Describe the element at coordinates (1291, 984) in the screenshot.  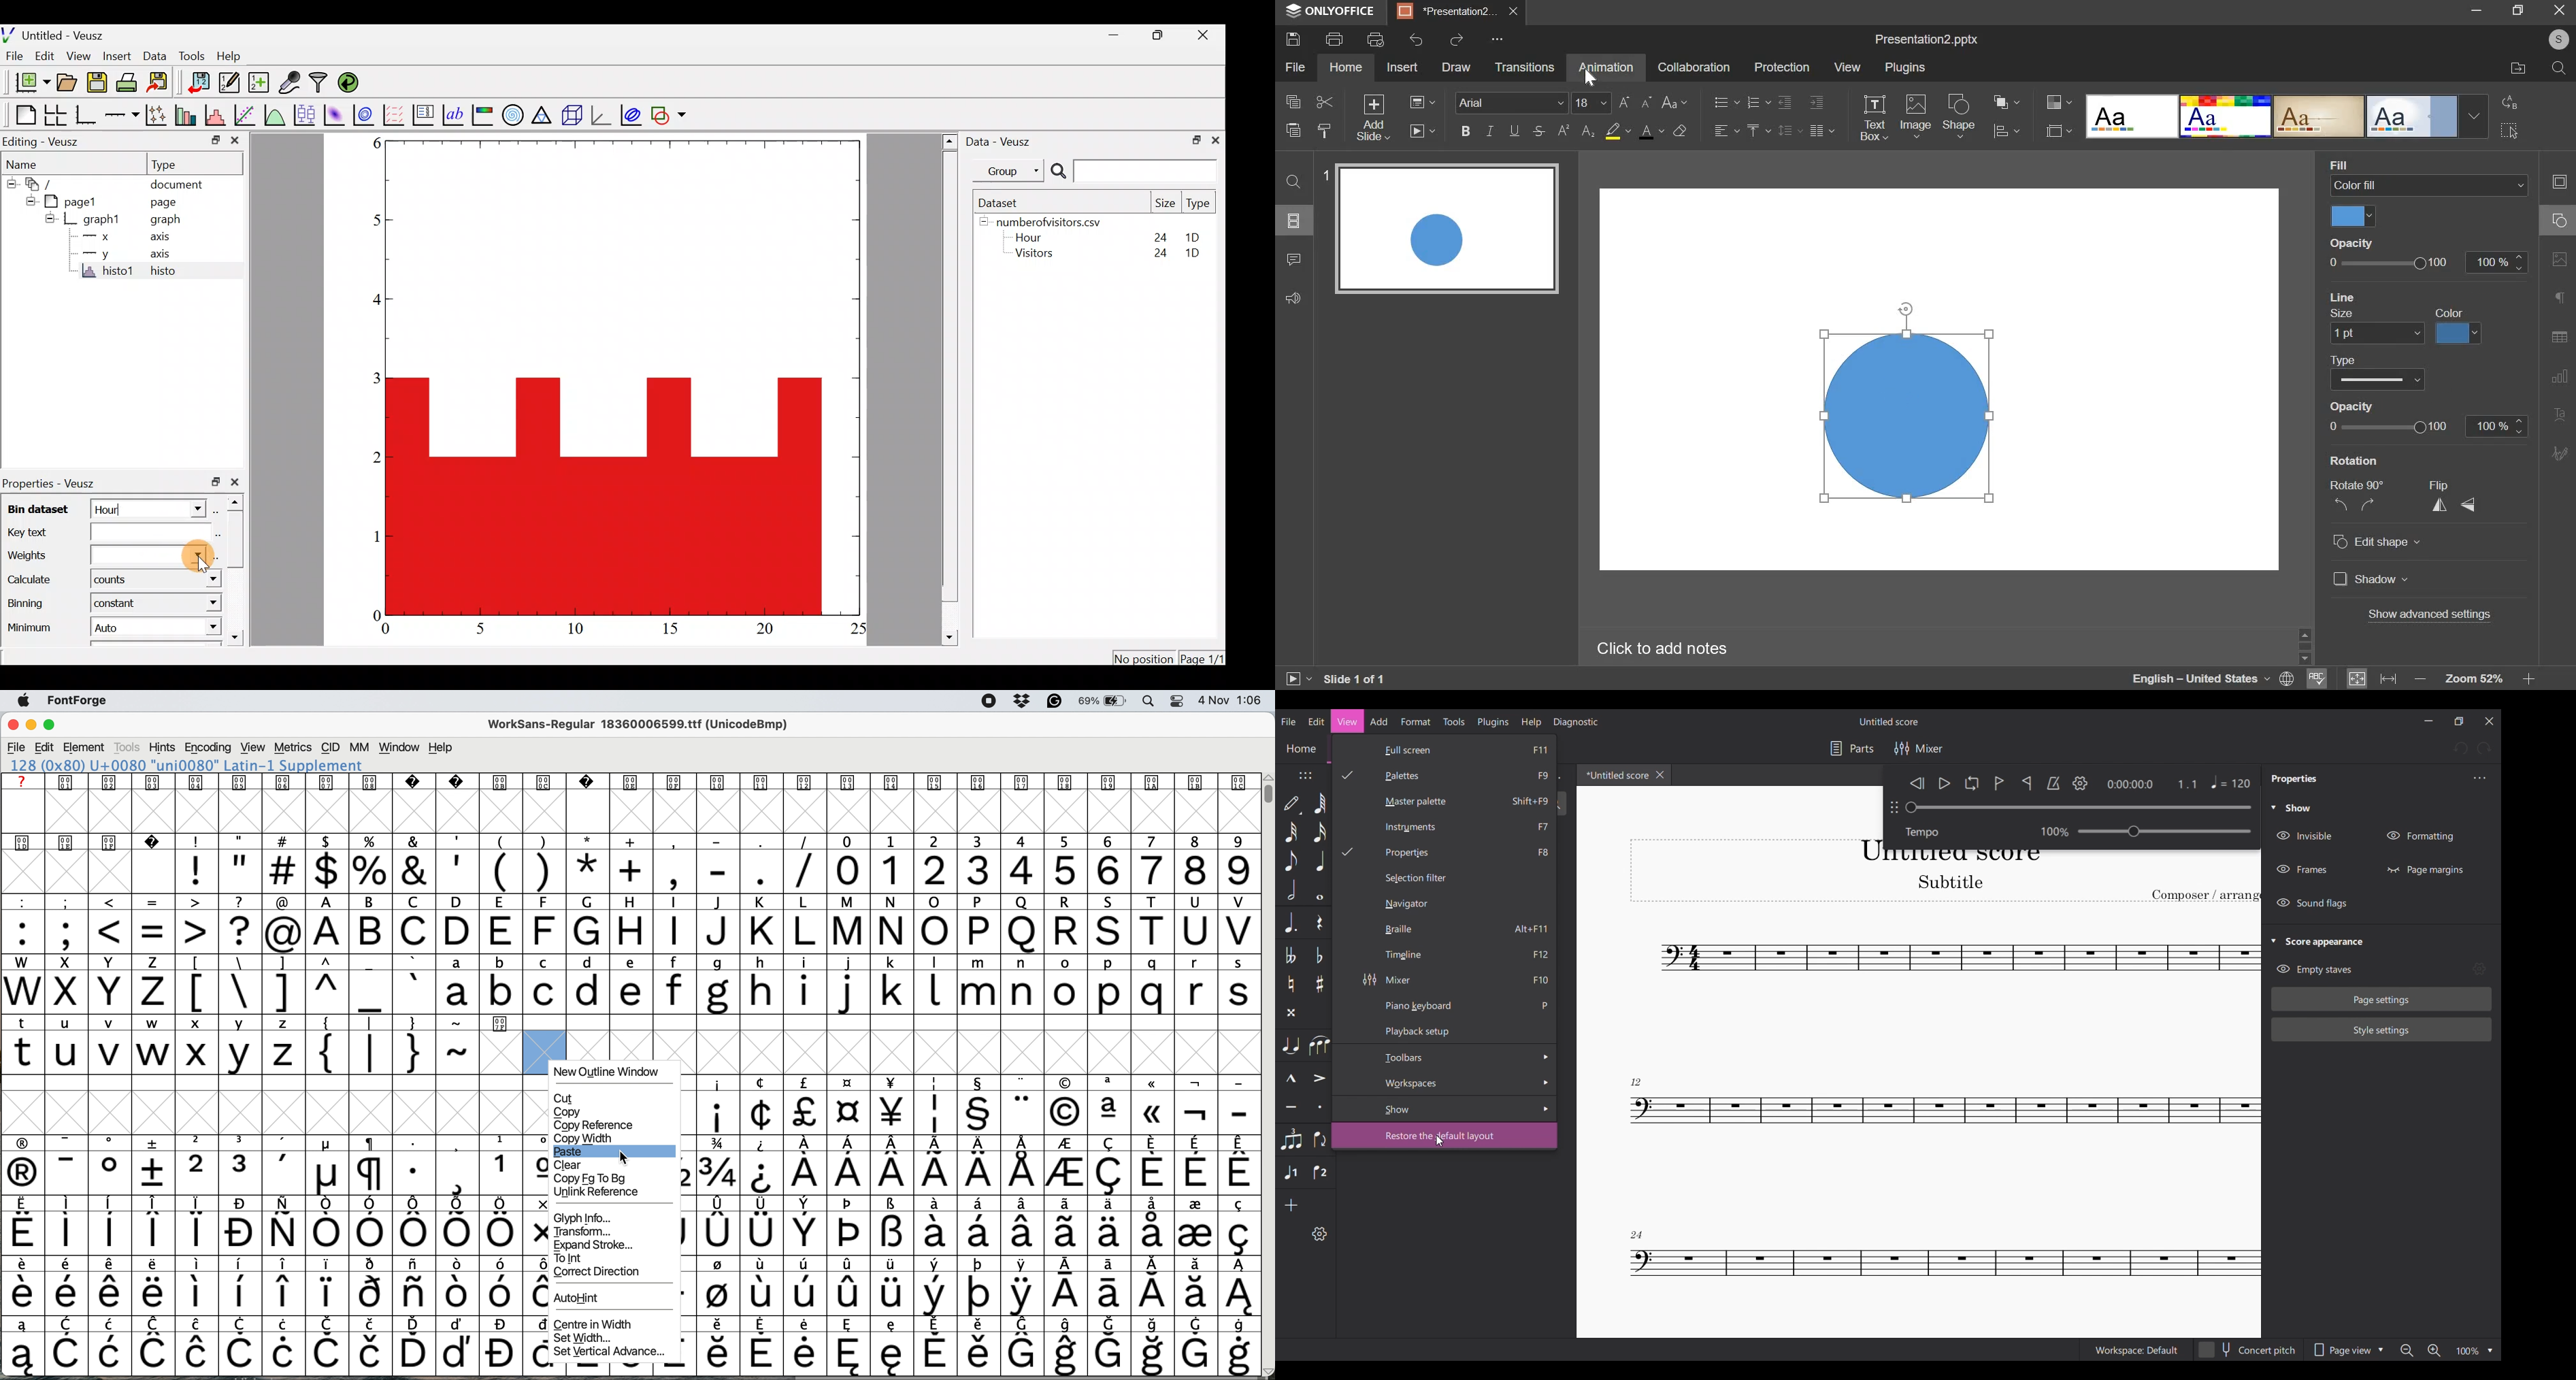
I see `Toggle natural` at that location.